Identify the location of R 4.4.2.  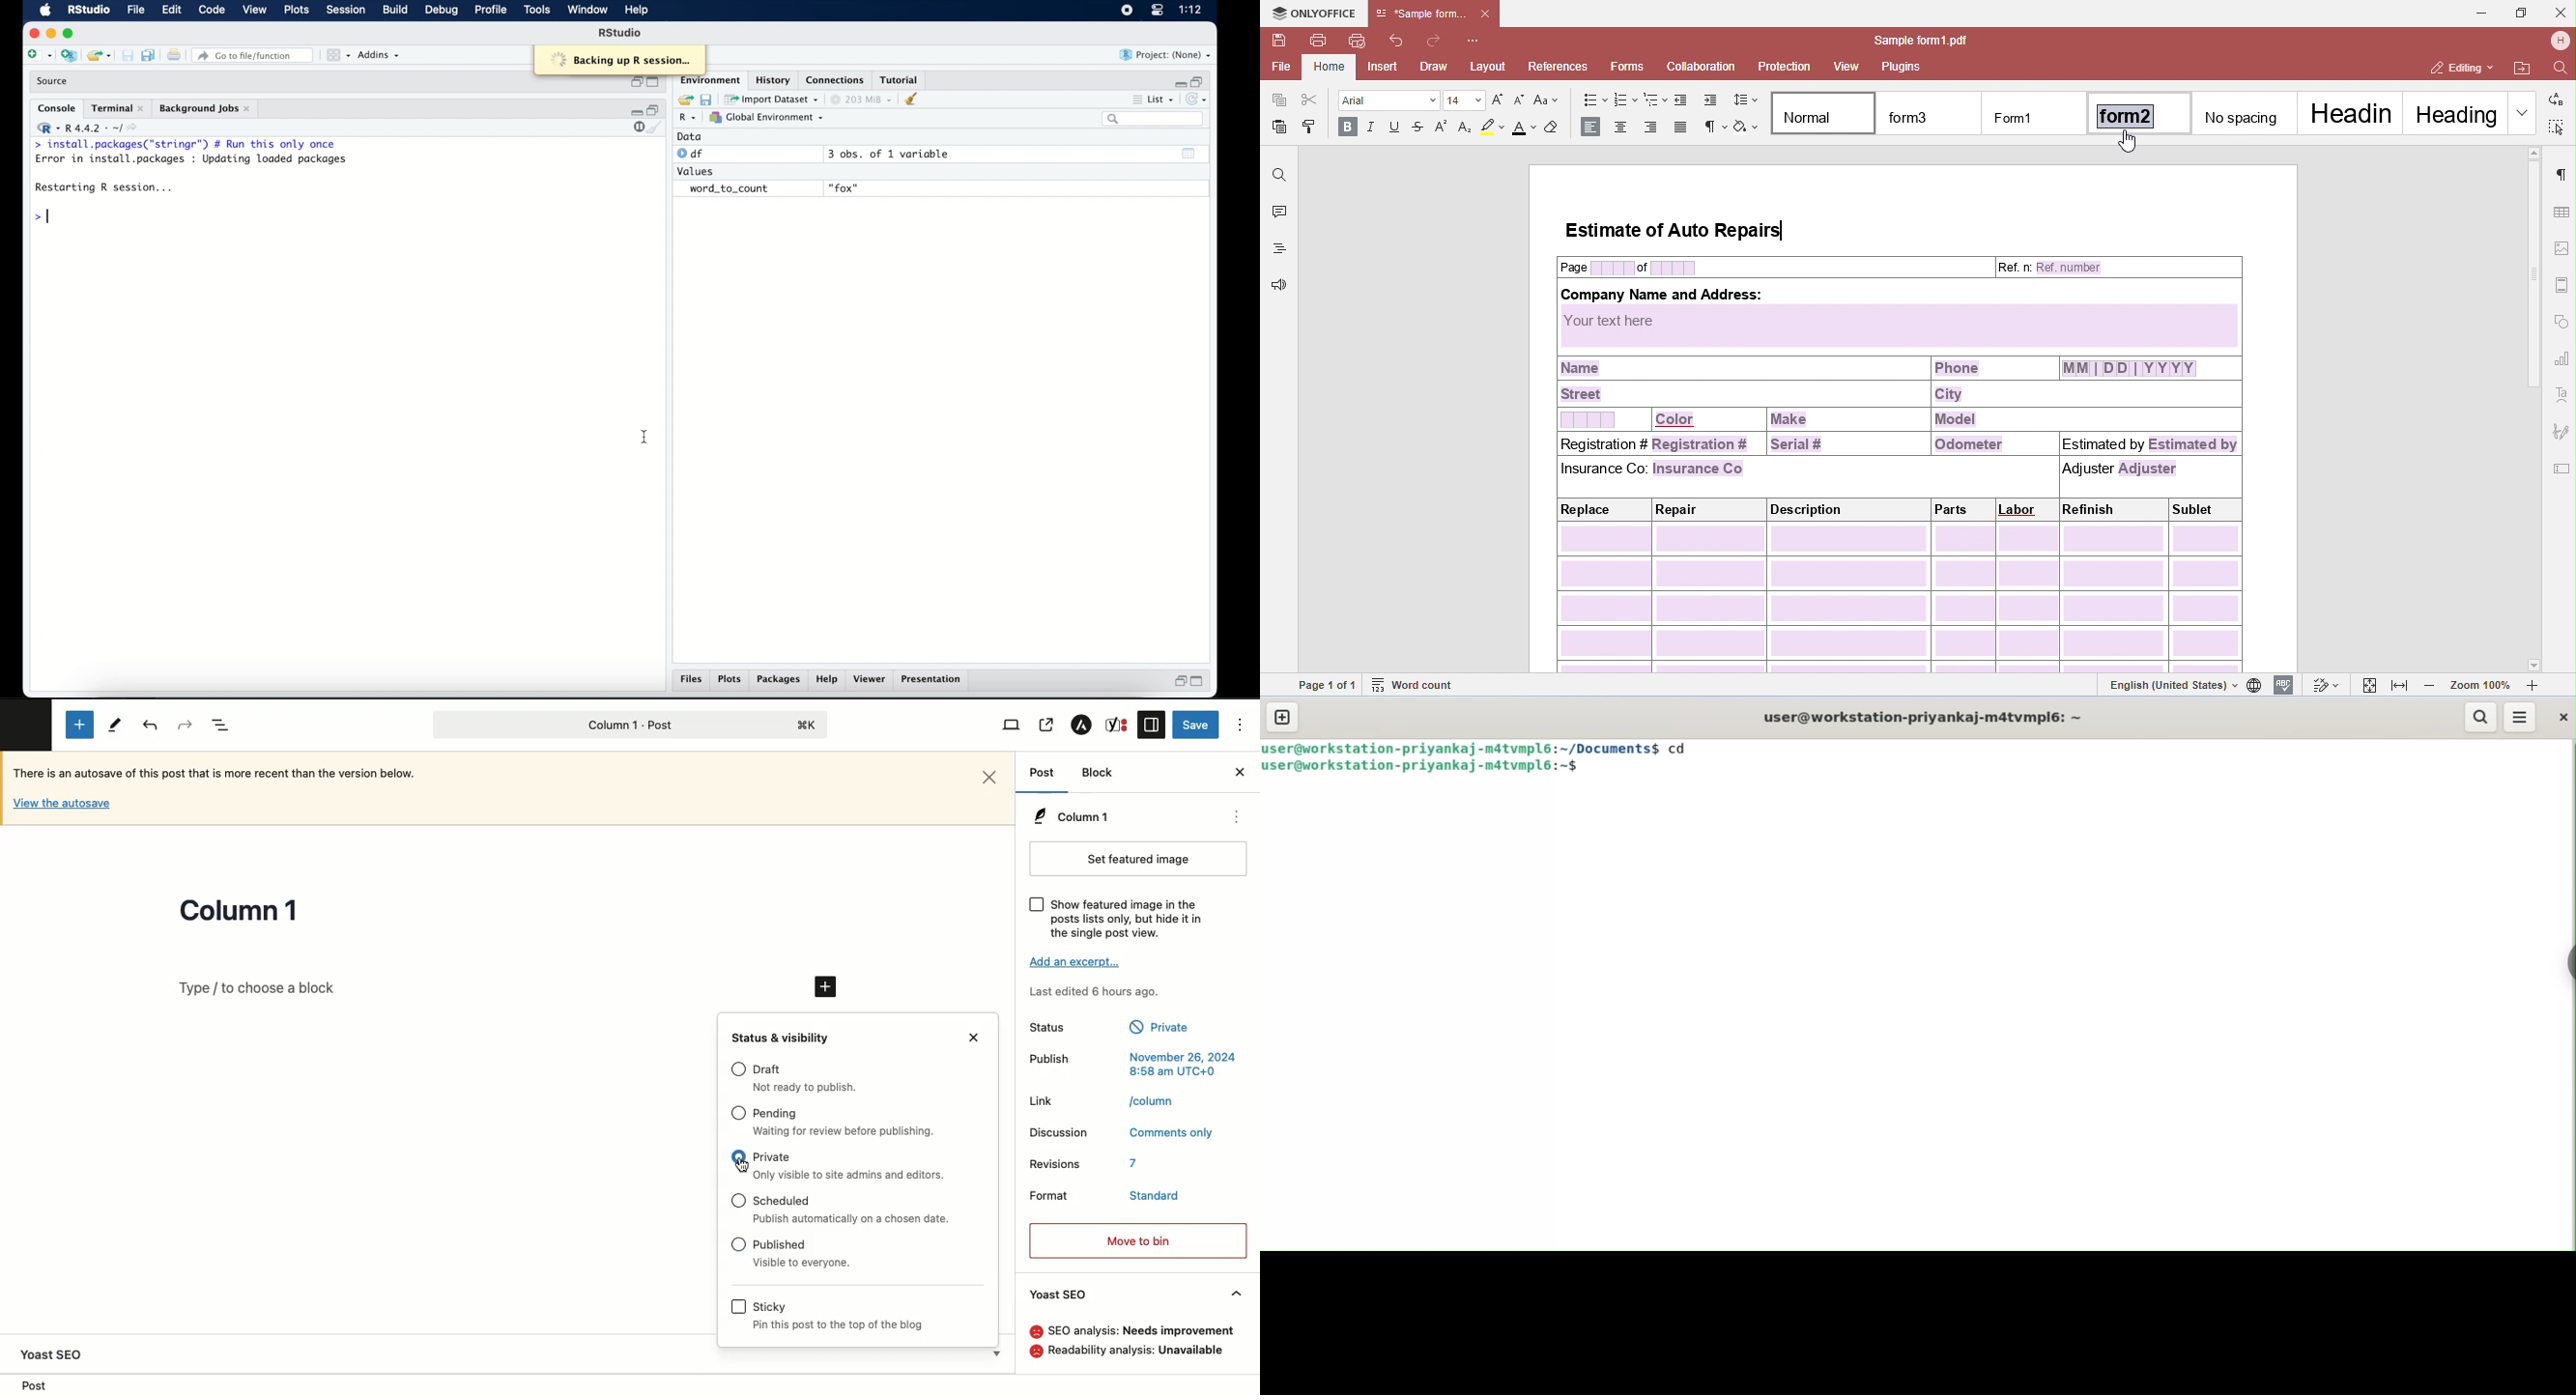
(87, 128).